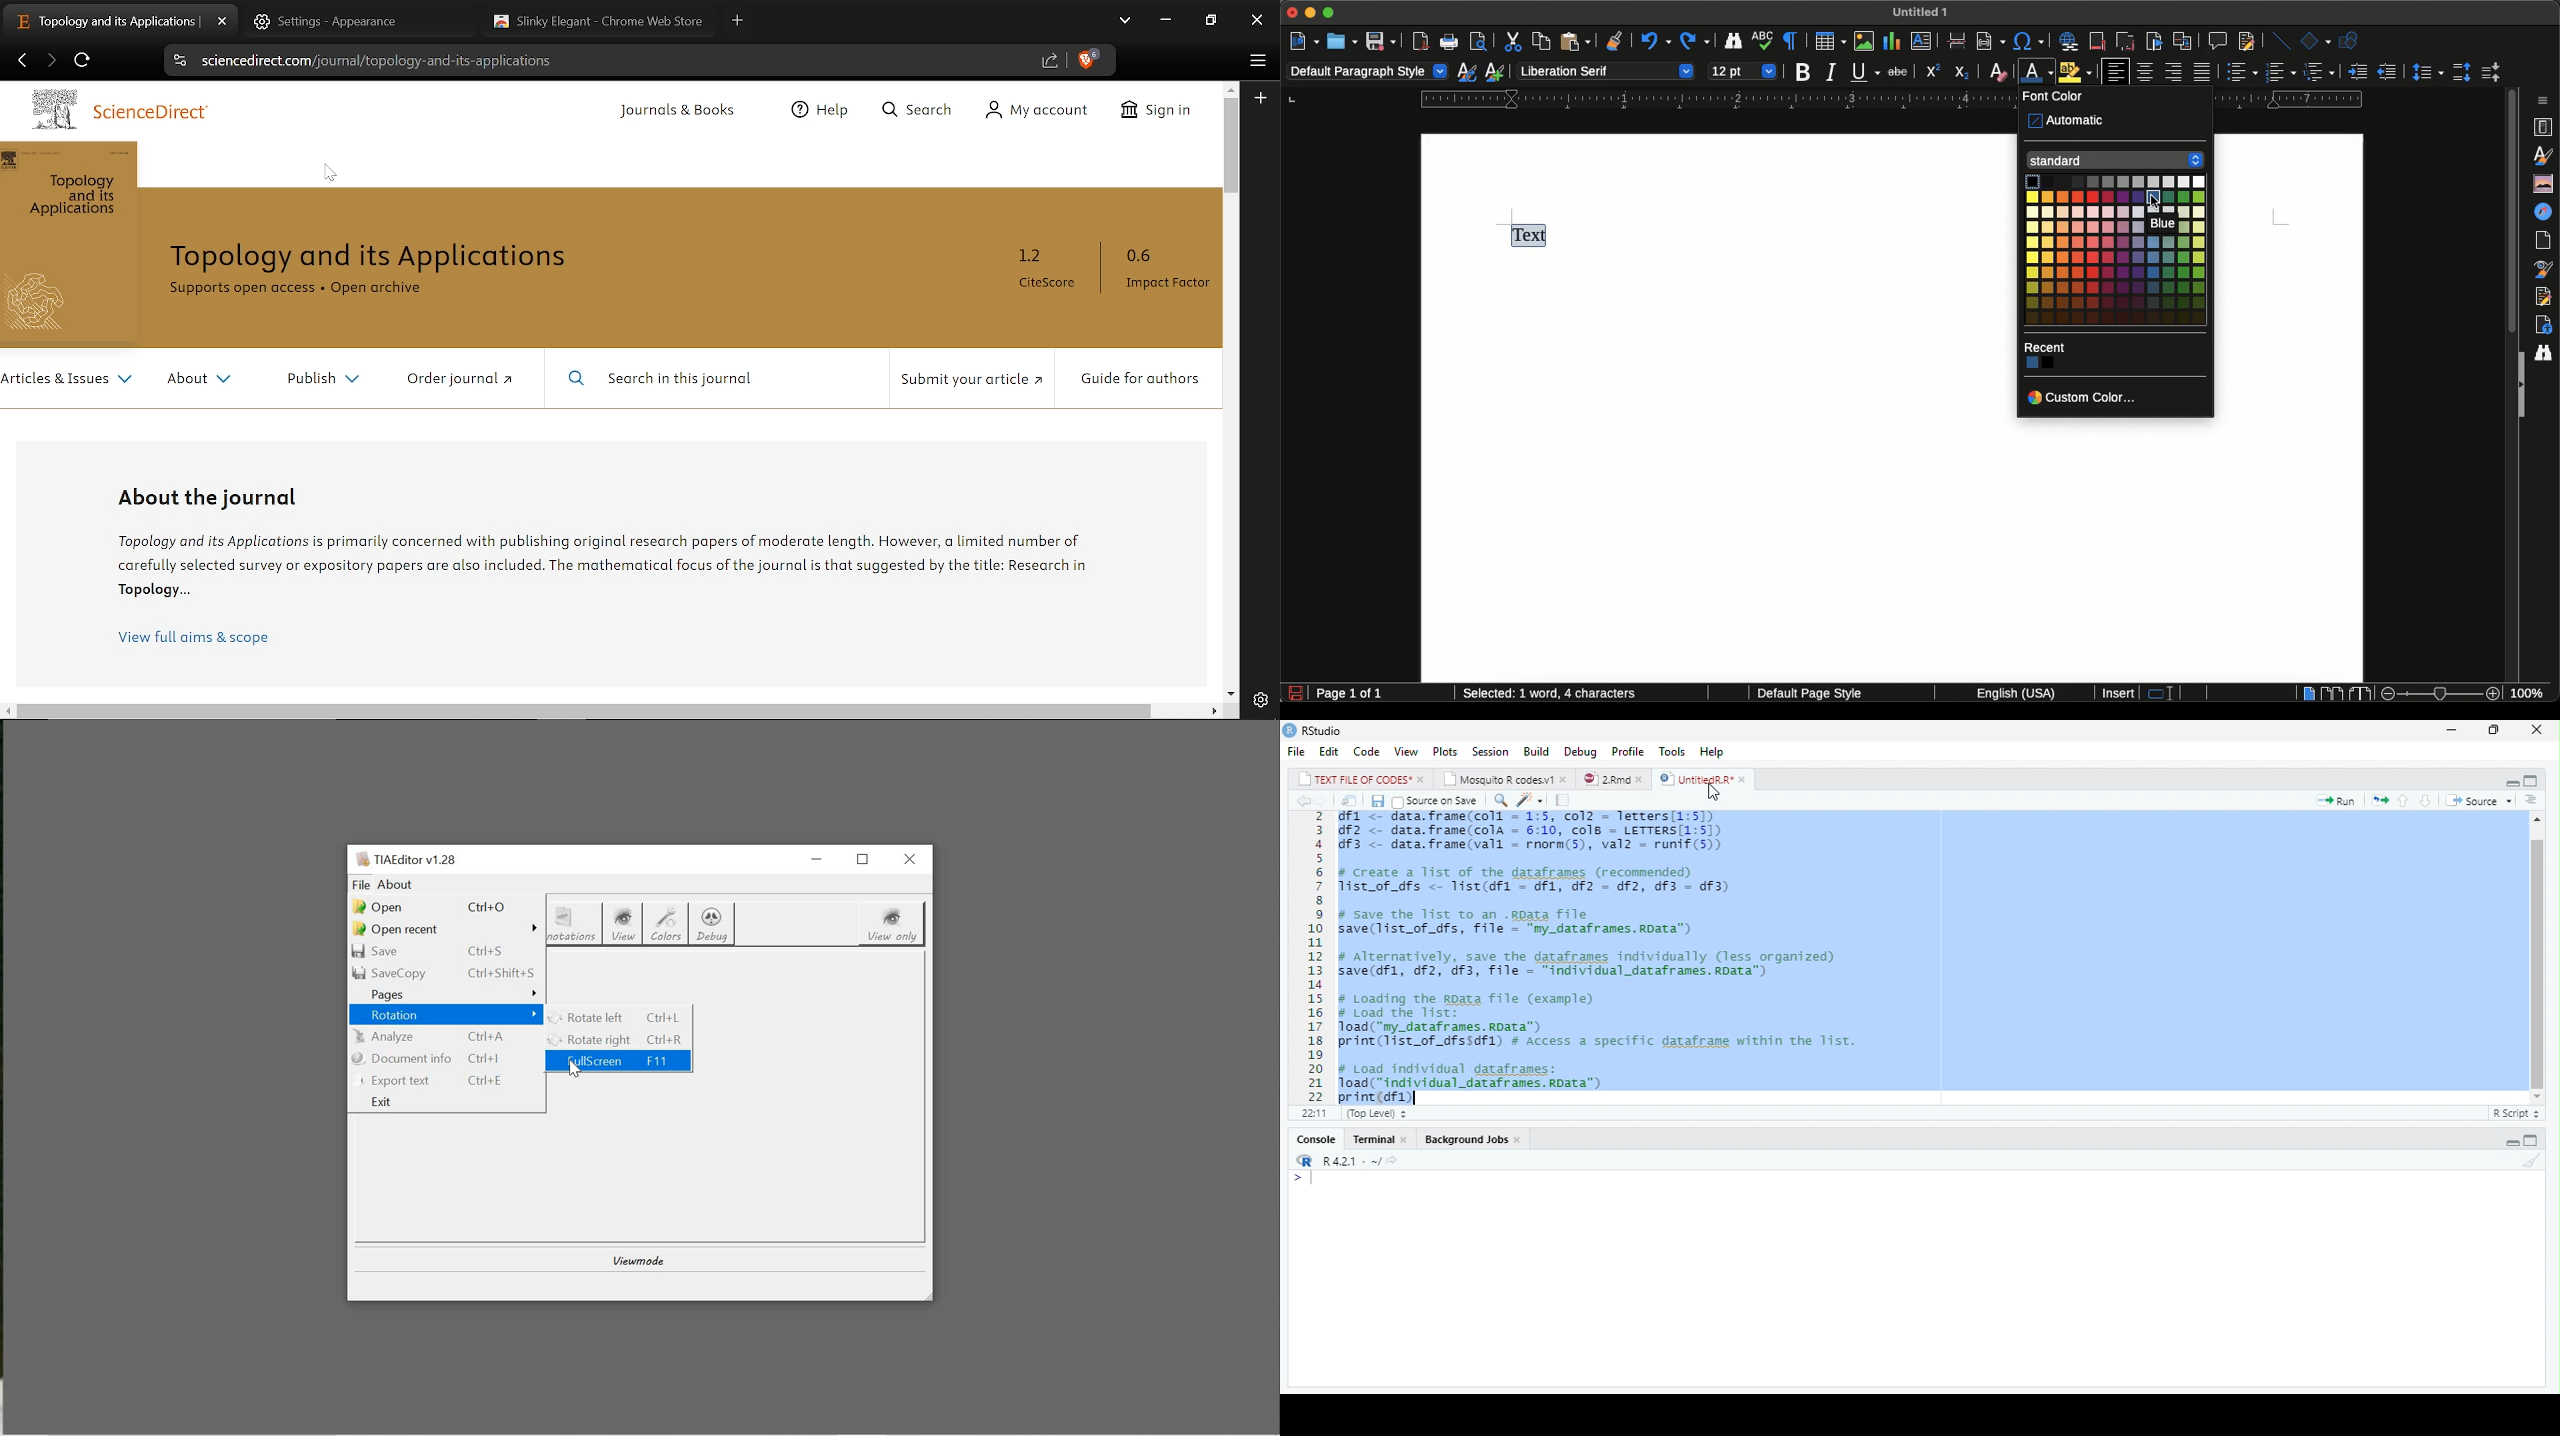  Describe the element at coordinates (2453, 729) in the screenshot. I see `Minimize` at that location.